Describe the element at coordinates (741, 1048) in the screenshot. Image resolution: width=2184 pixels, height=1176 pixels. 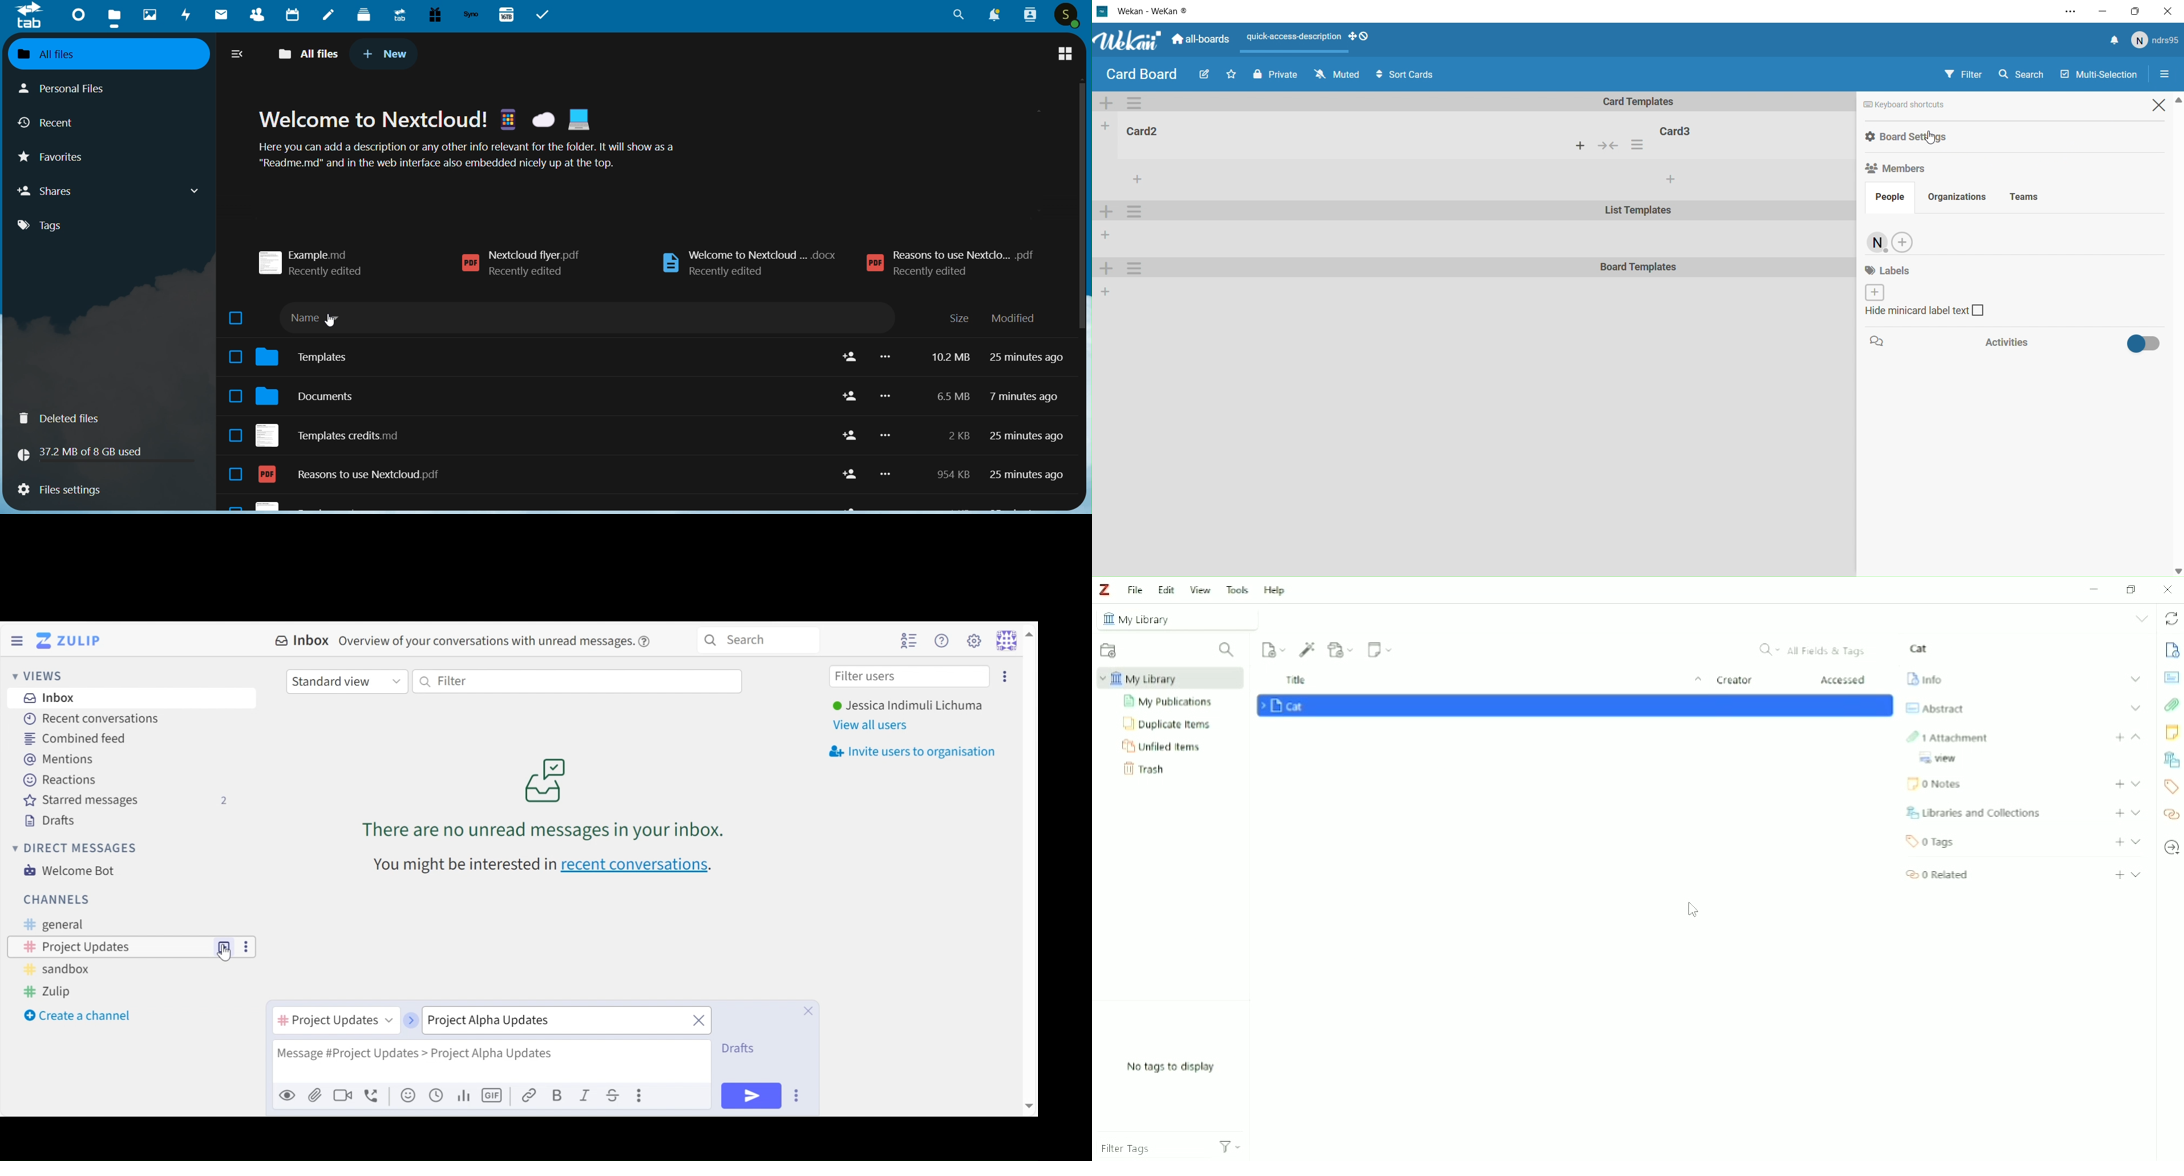
I see `Drafts` at that location.